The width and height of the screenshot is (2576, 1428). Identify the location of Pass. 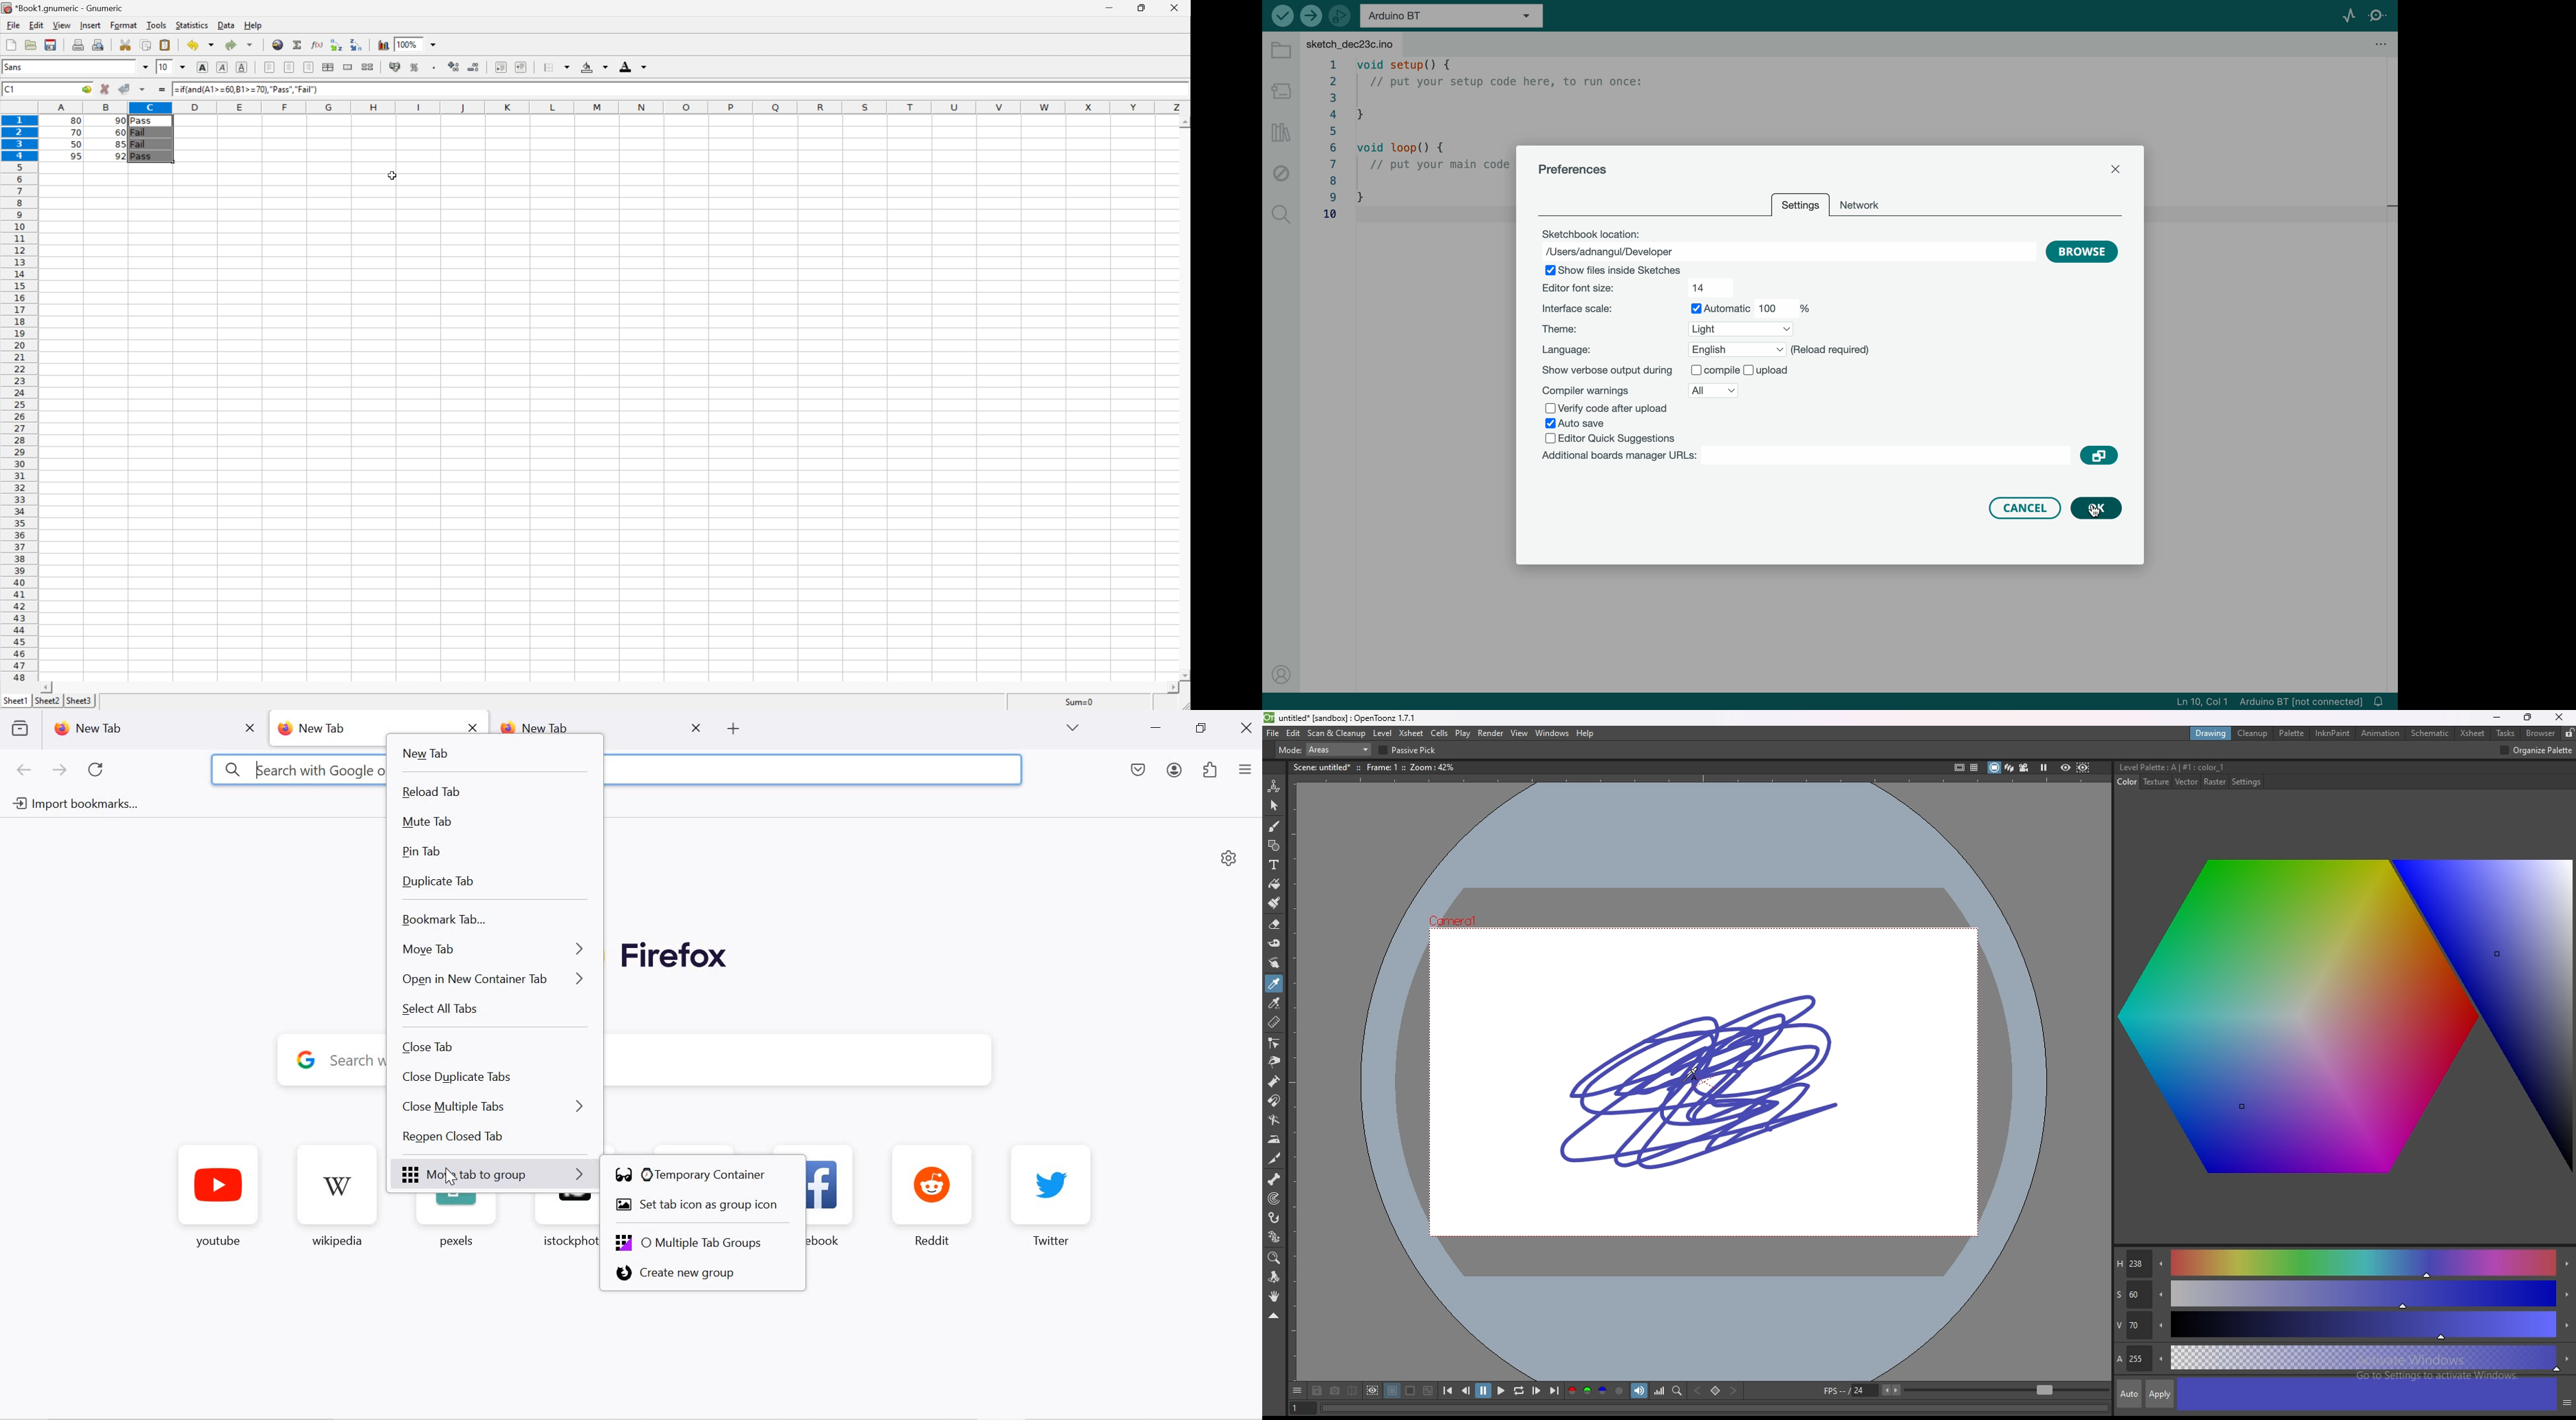
(150, 119).